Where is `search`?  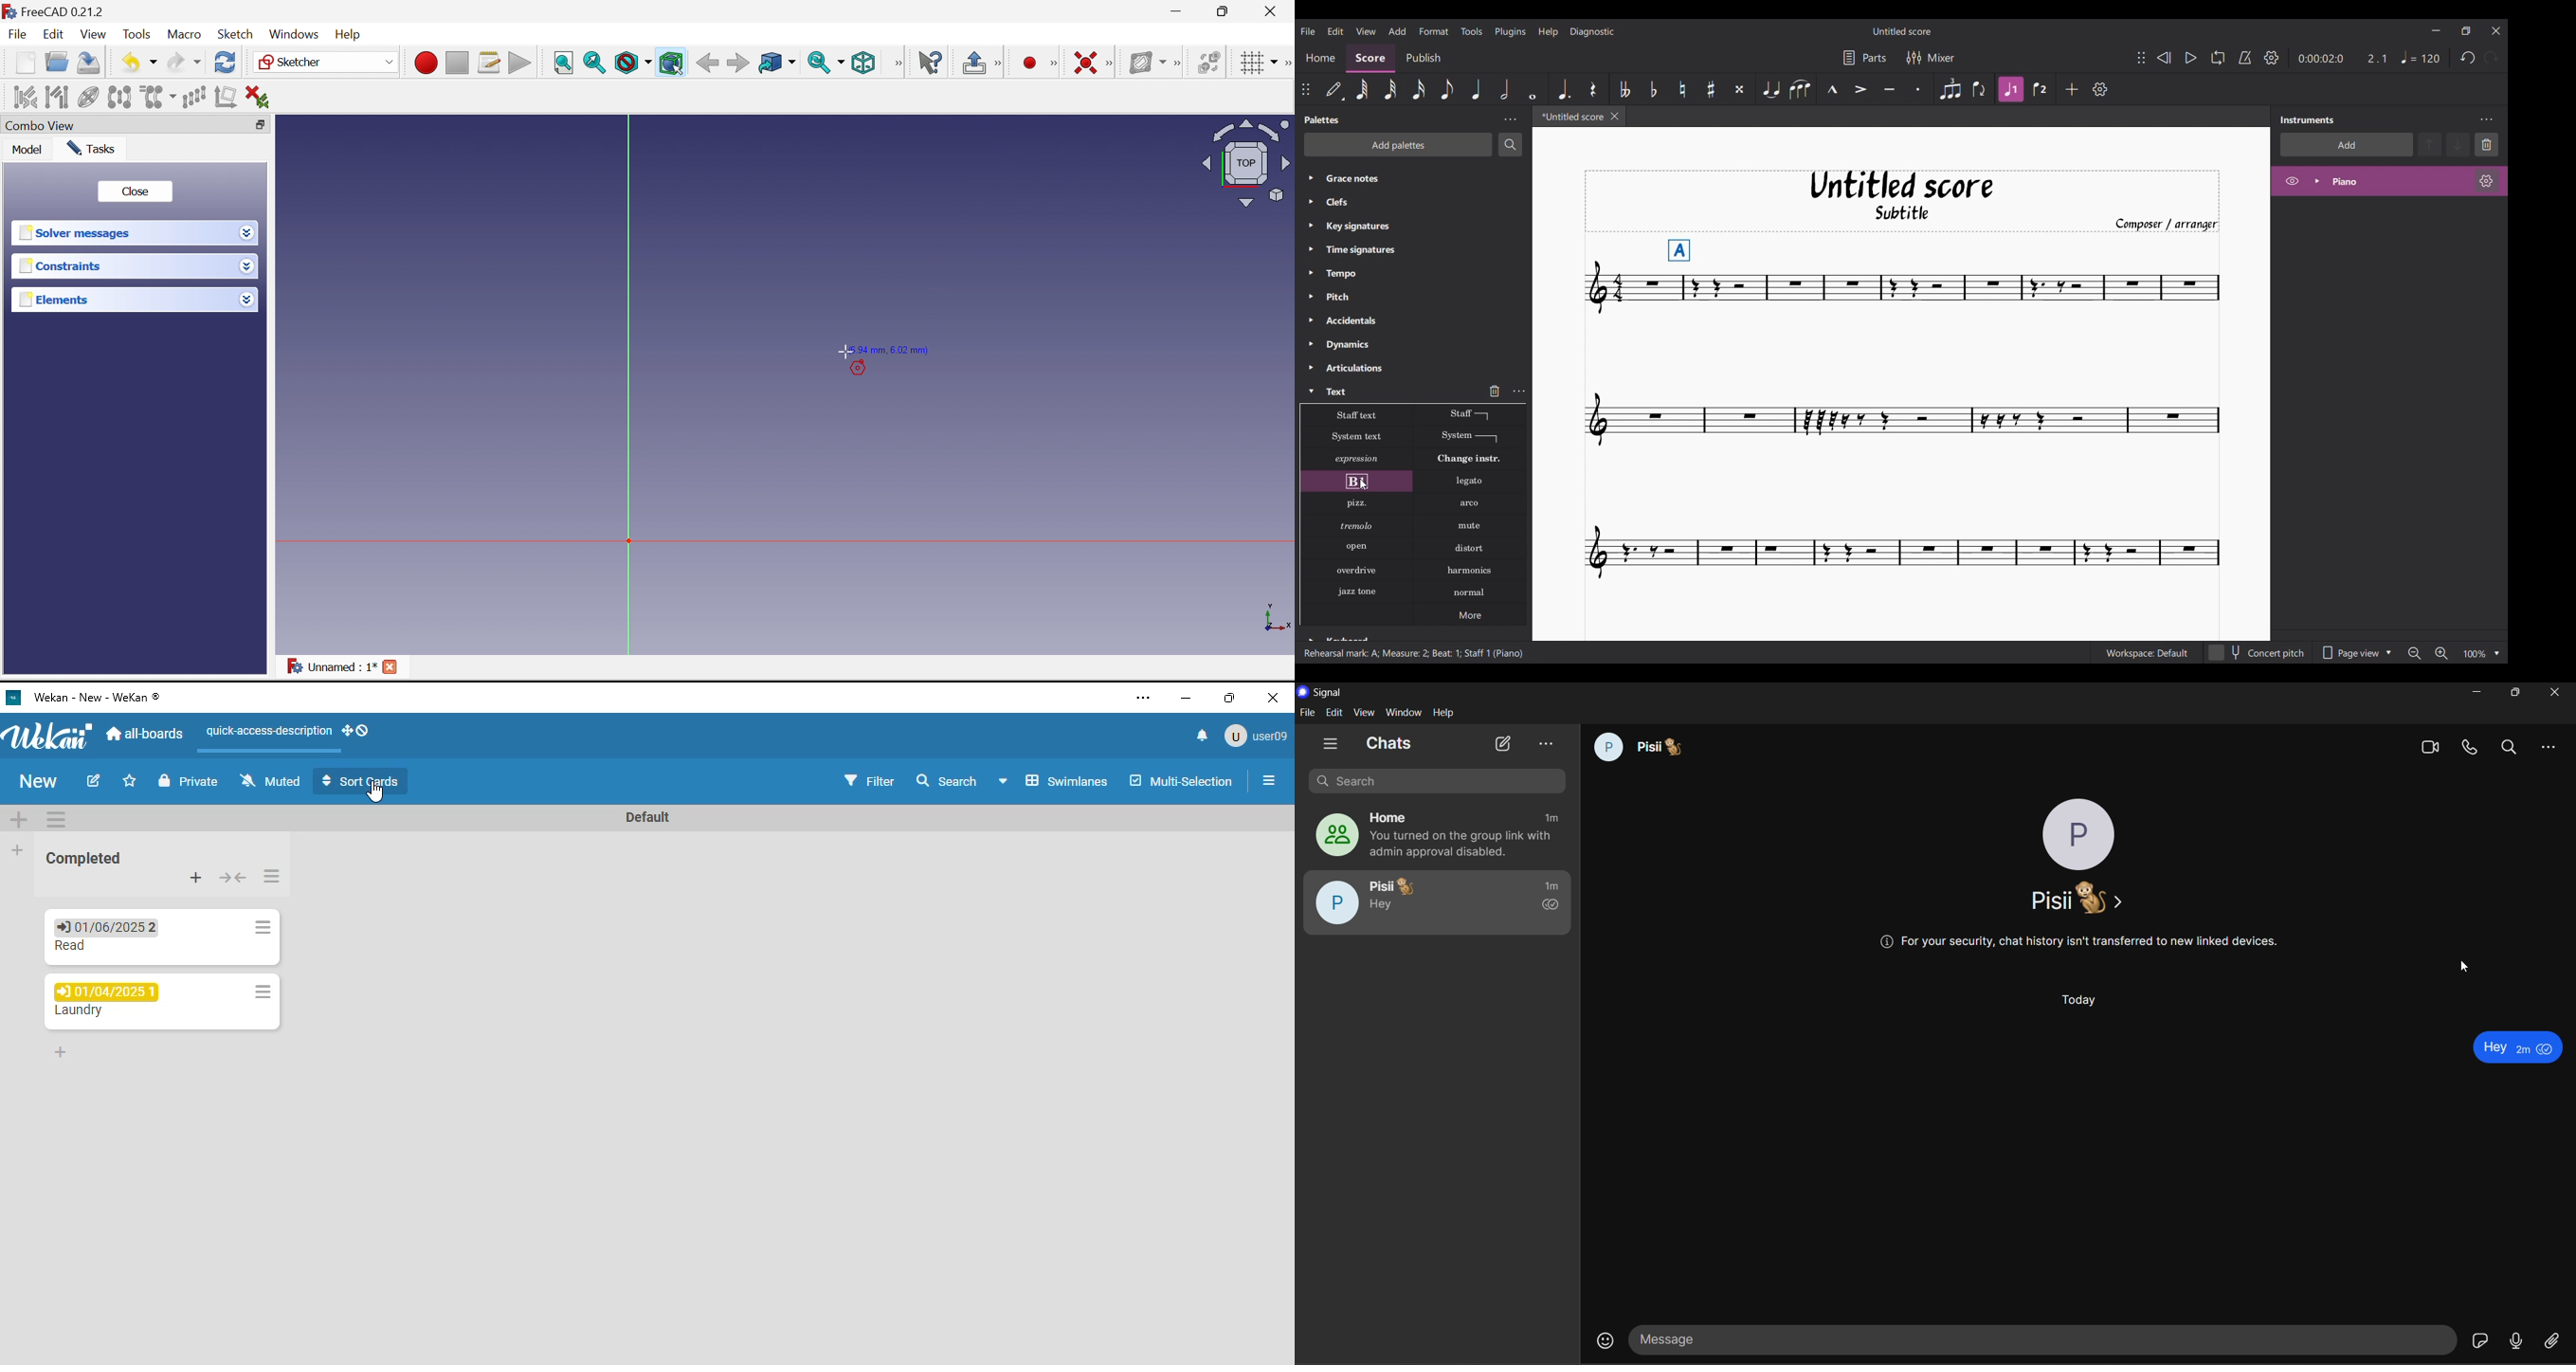
search is located at coordinates (2511, 747).